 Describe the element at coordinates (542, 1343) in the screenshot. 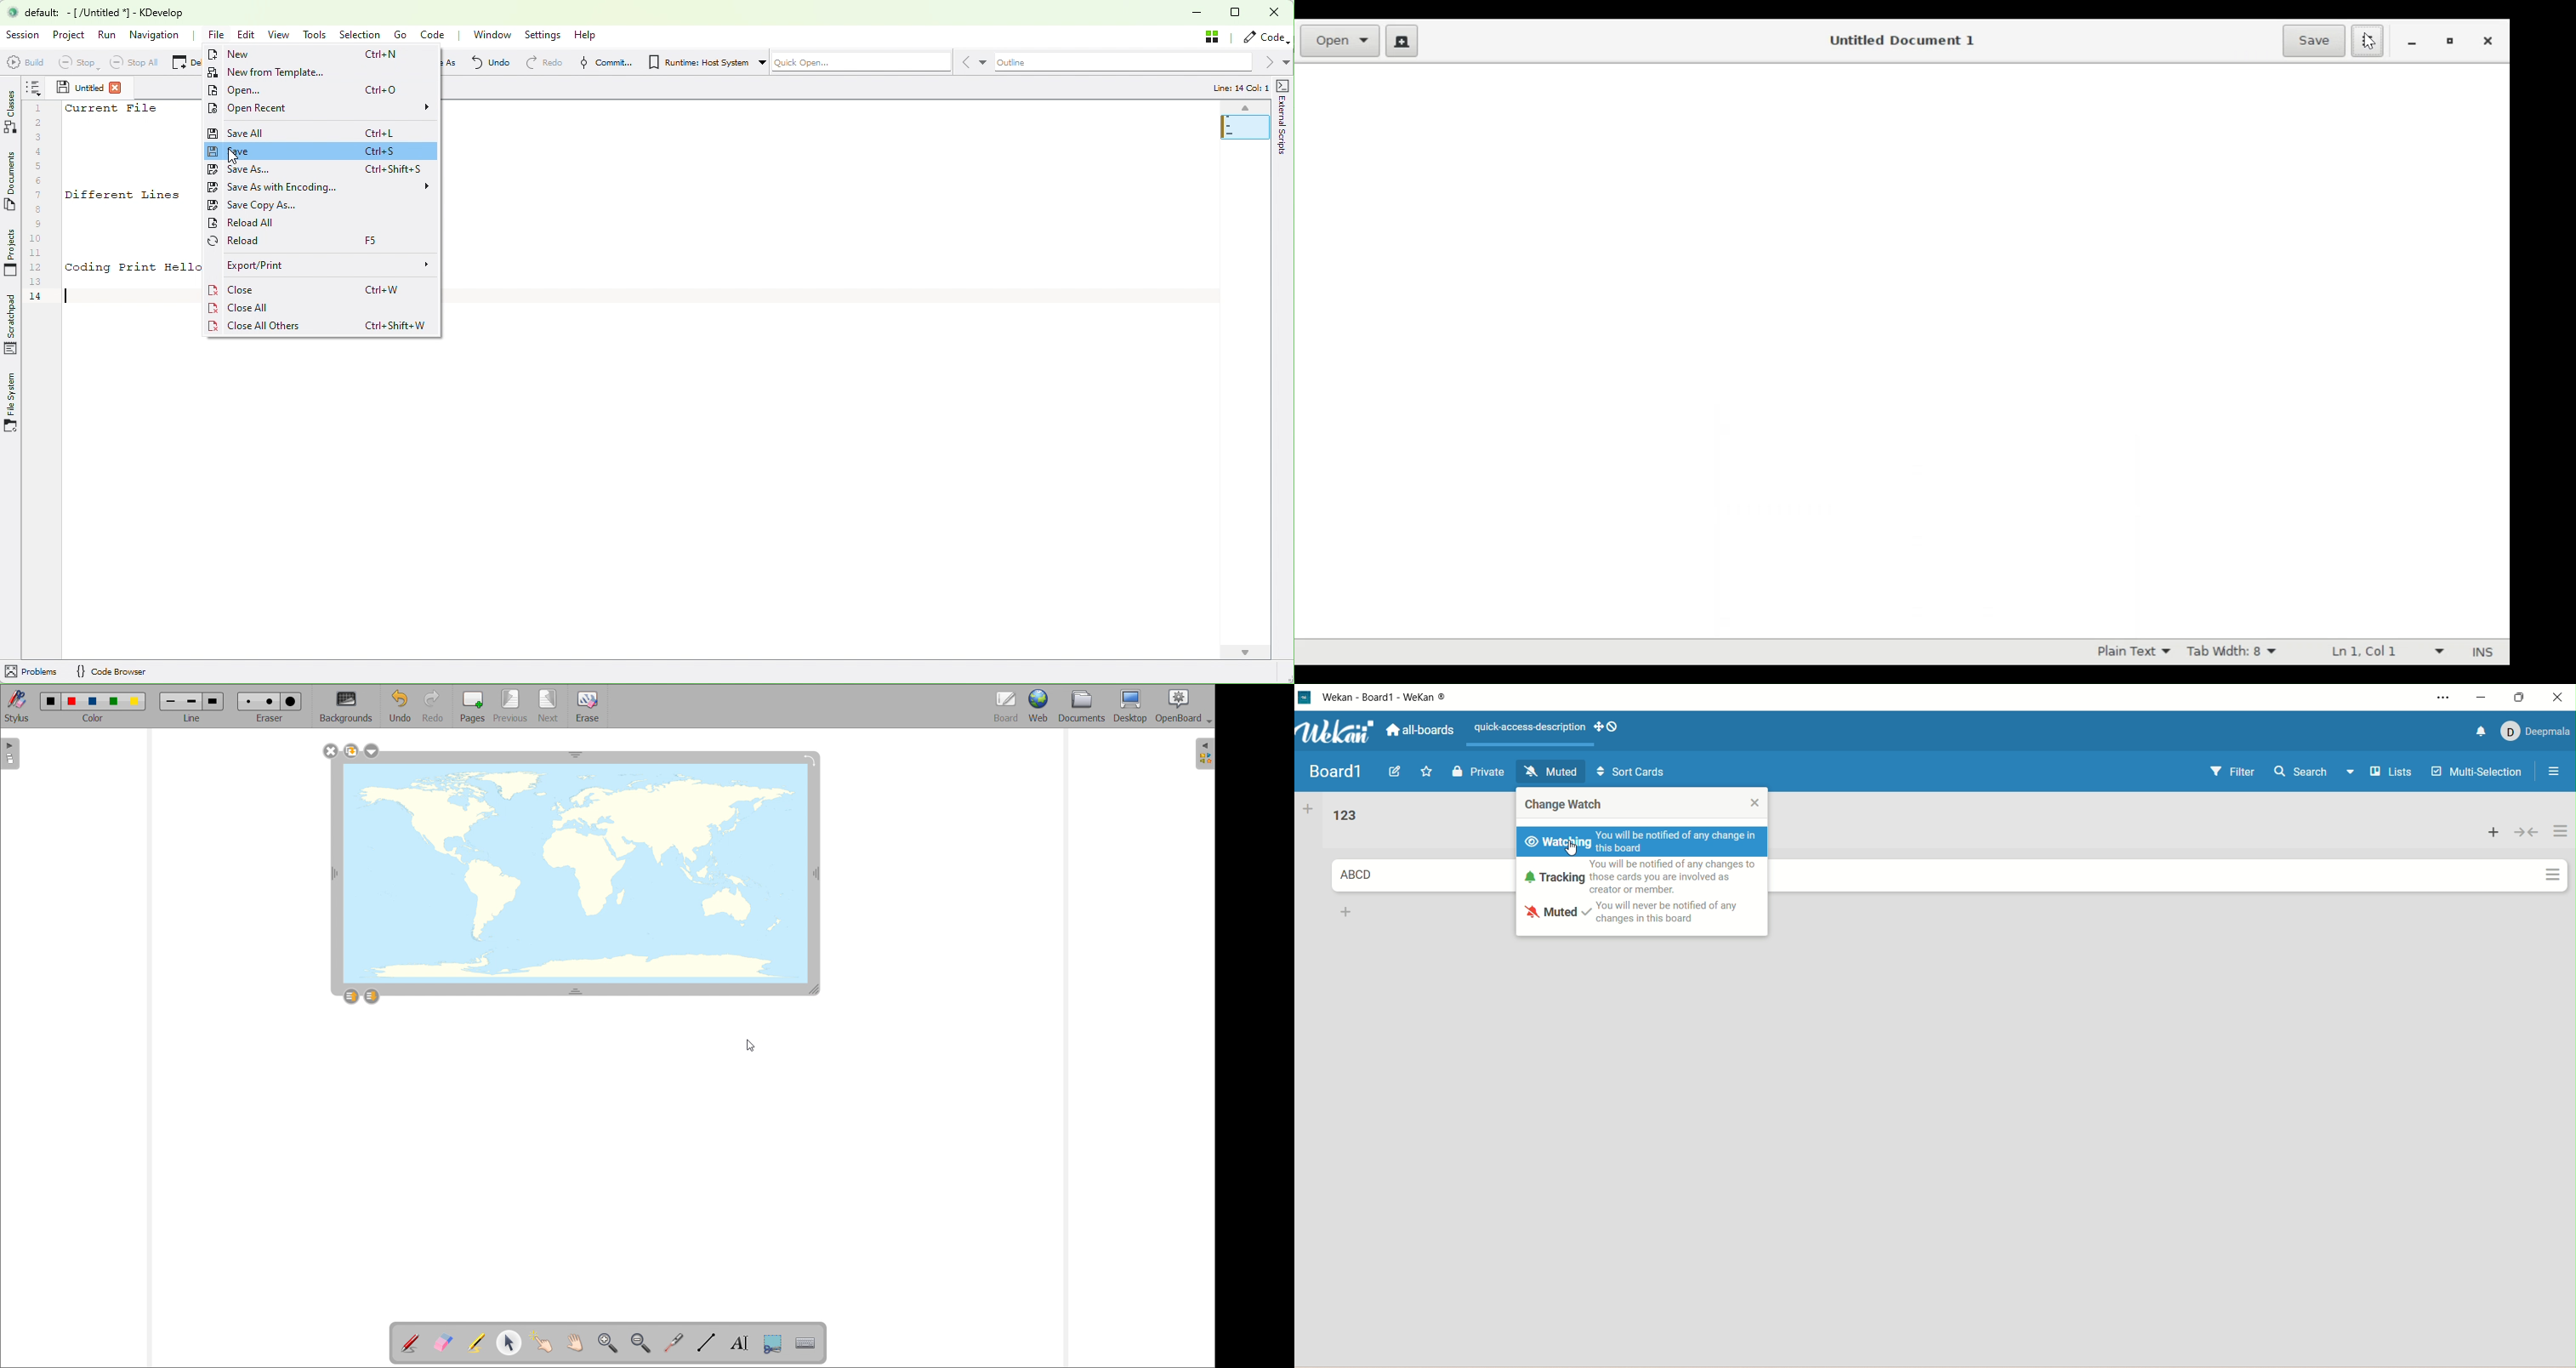

I see `interact with items` at that location.